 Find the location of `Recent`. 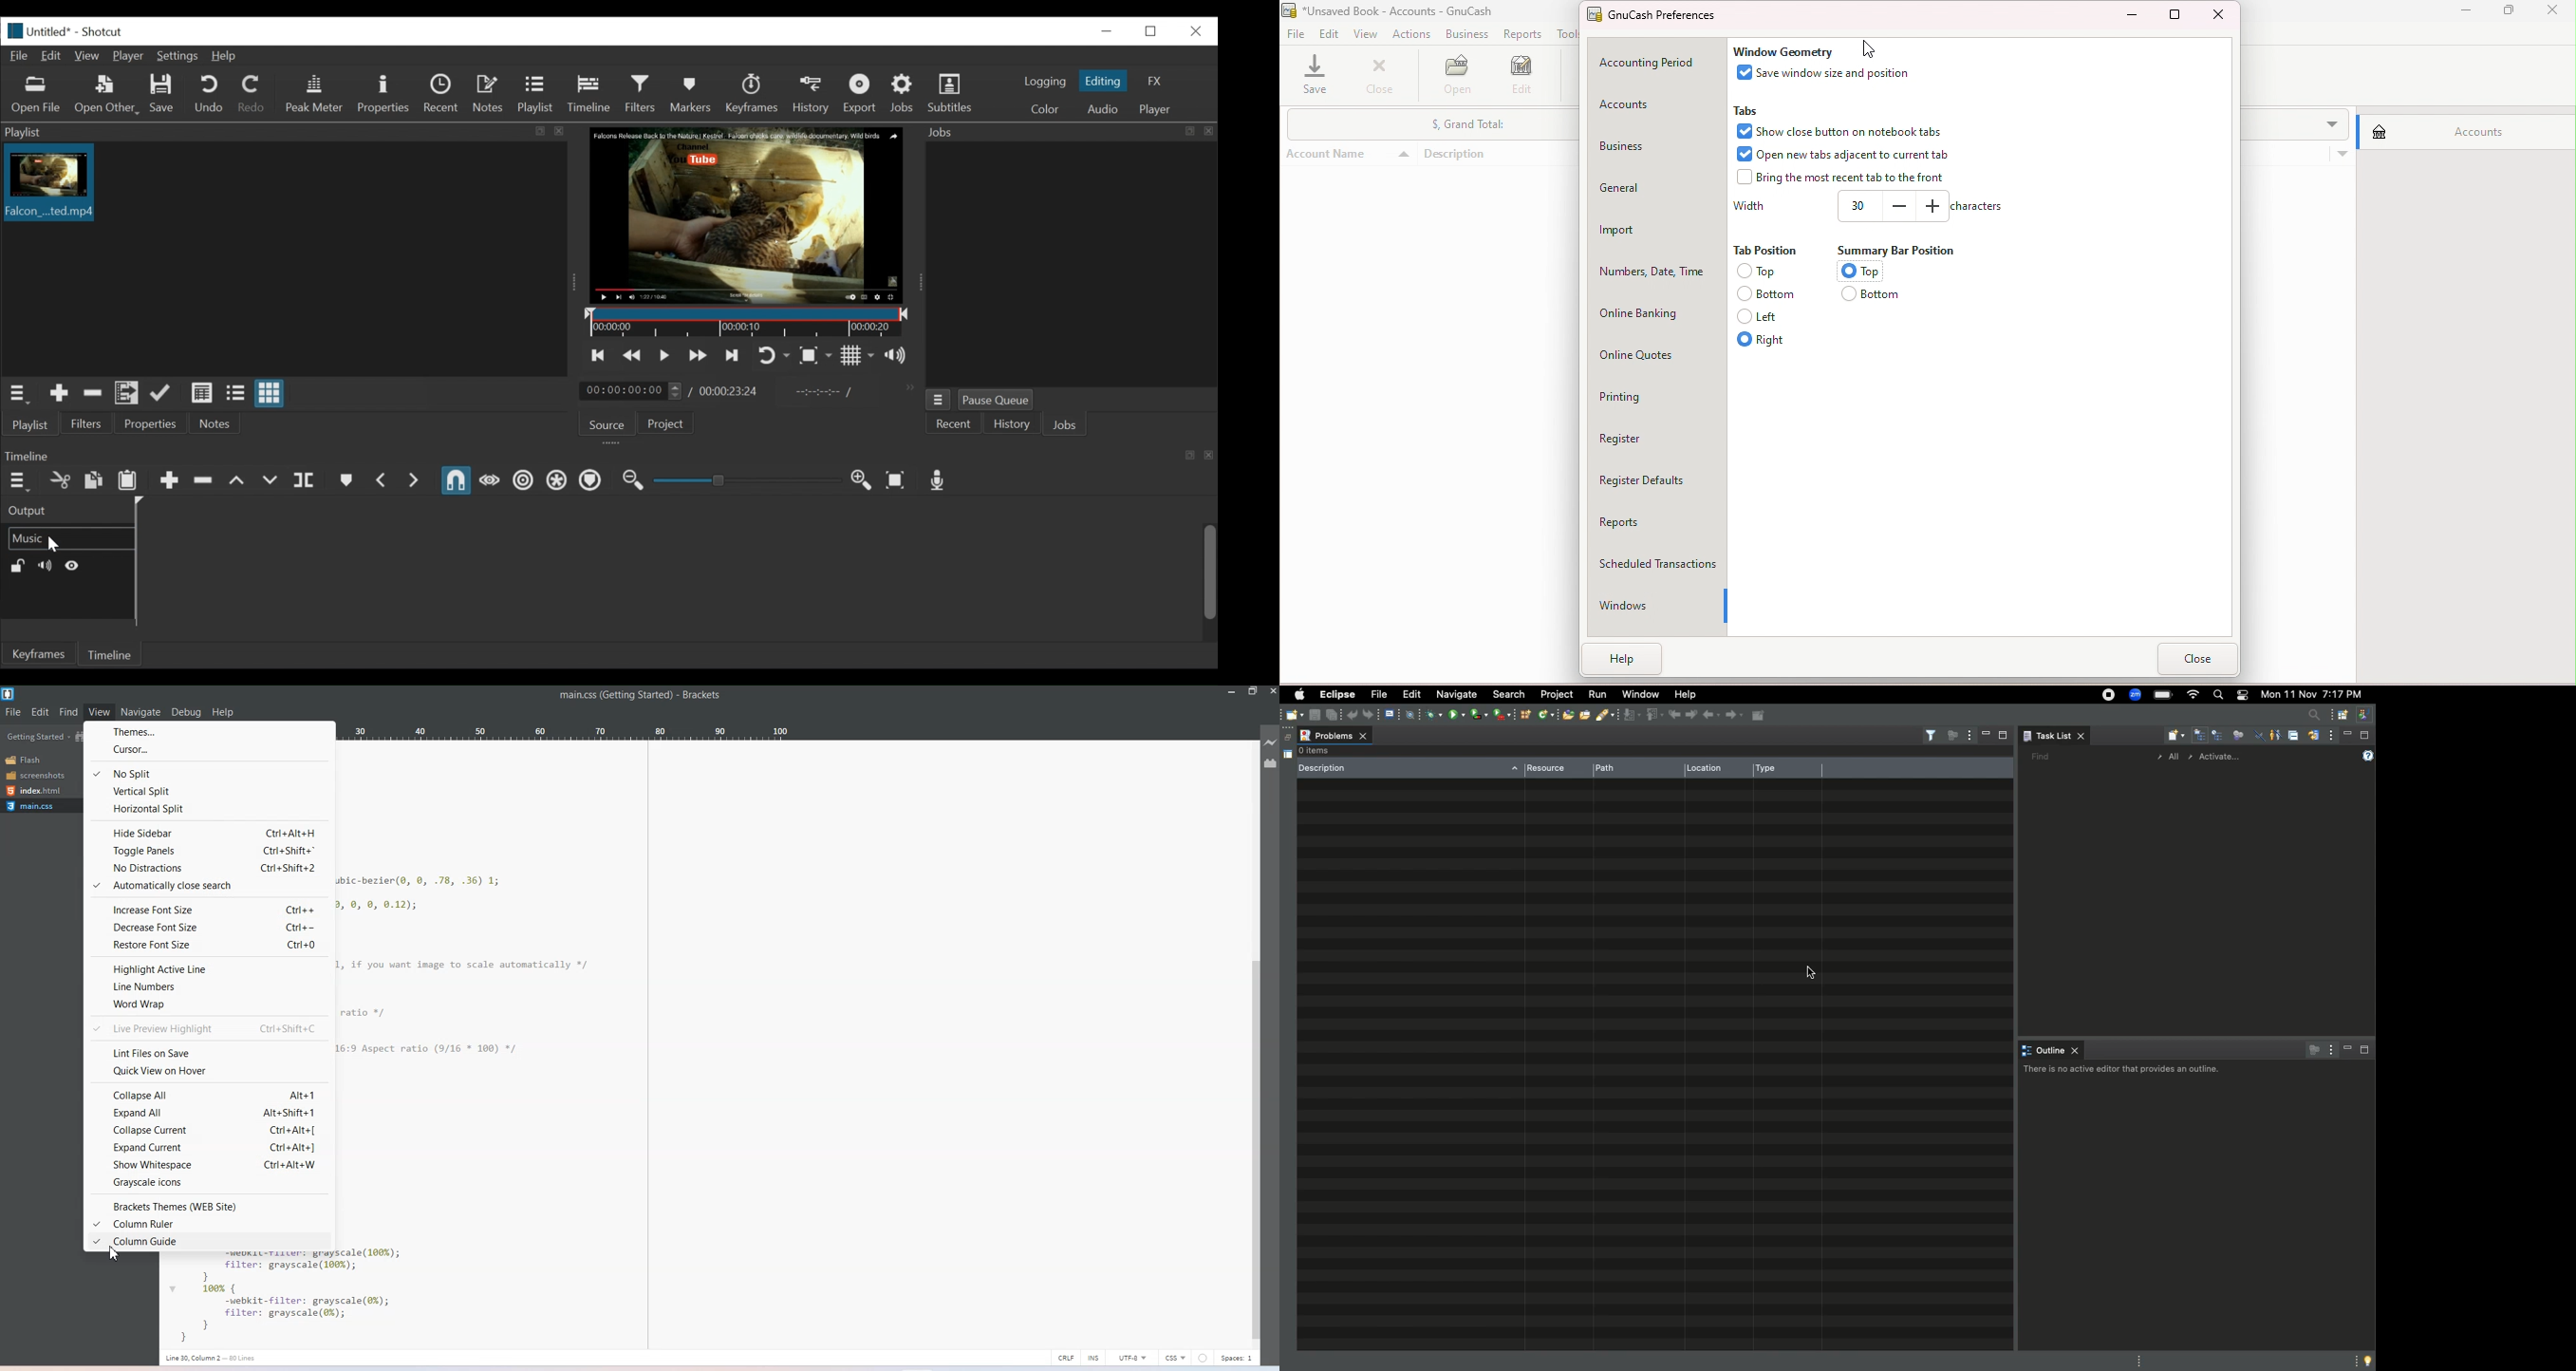

Recent is located at coordinates (442, 95).